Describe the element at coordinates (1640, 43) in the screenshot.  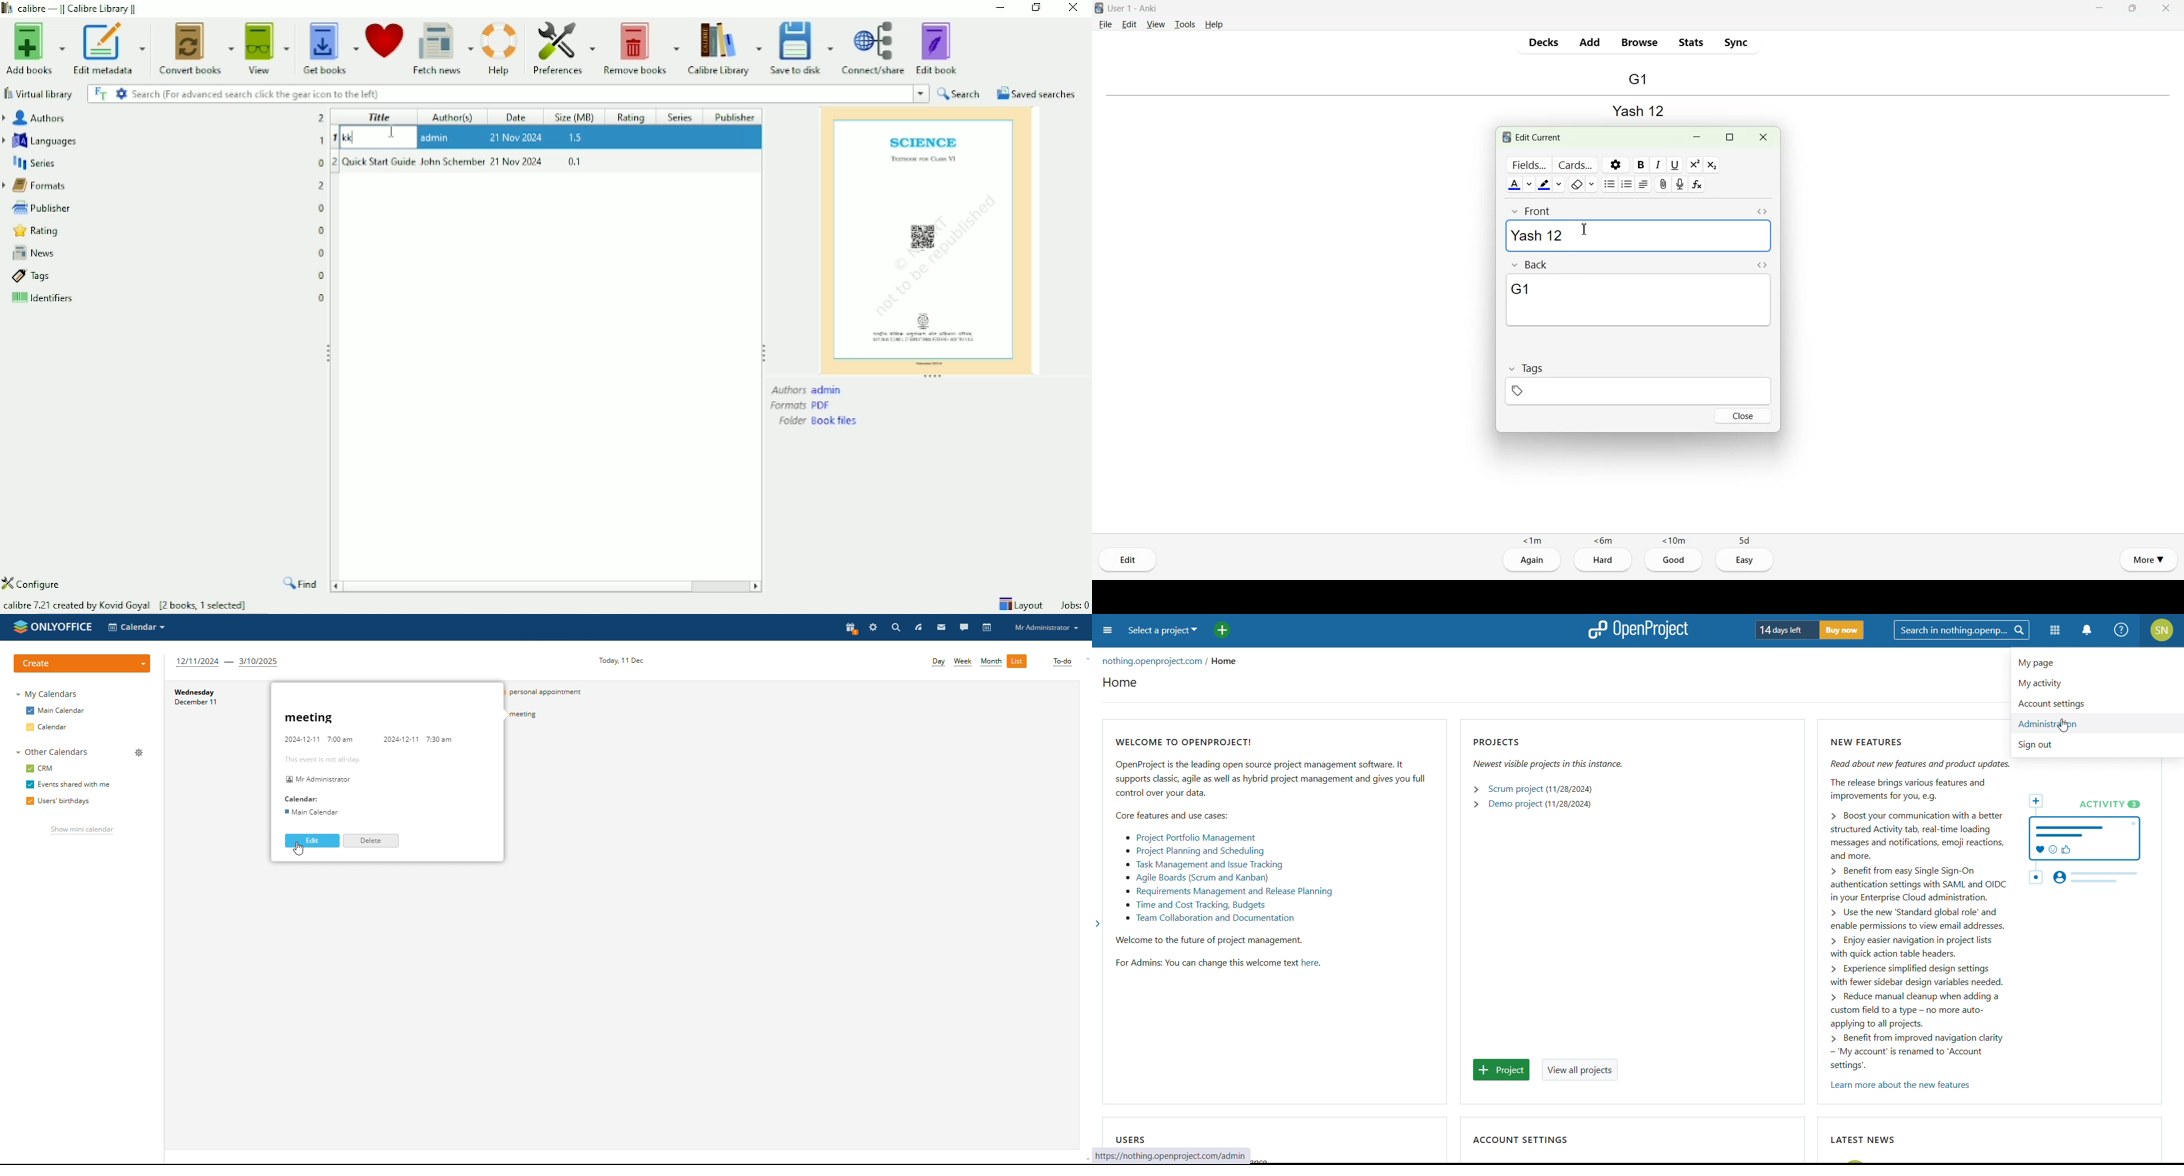
I see `Browse` at that location.